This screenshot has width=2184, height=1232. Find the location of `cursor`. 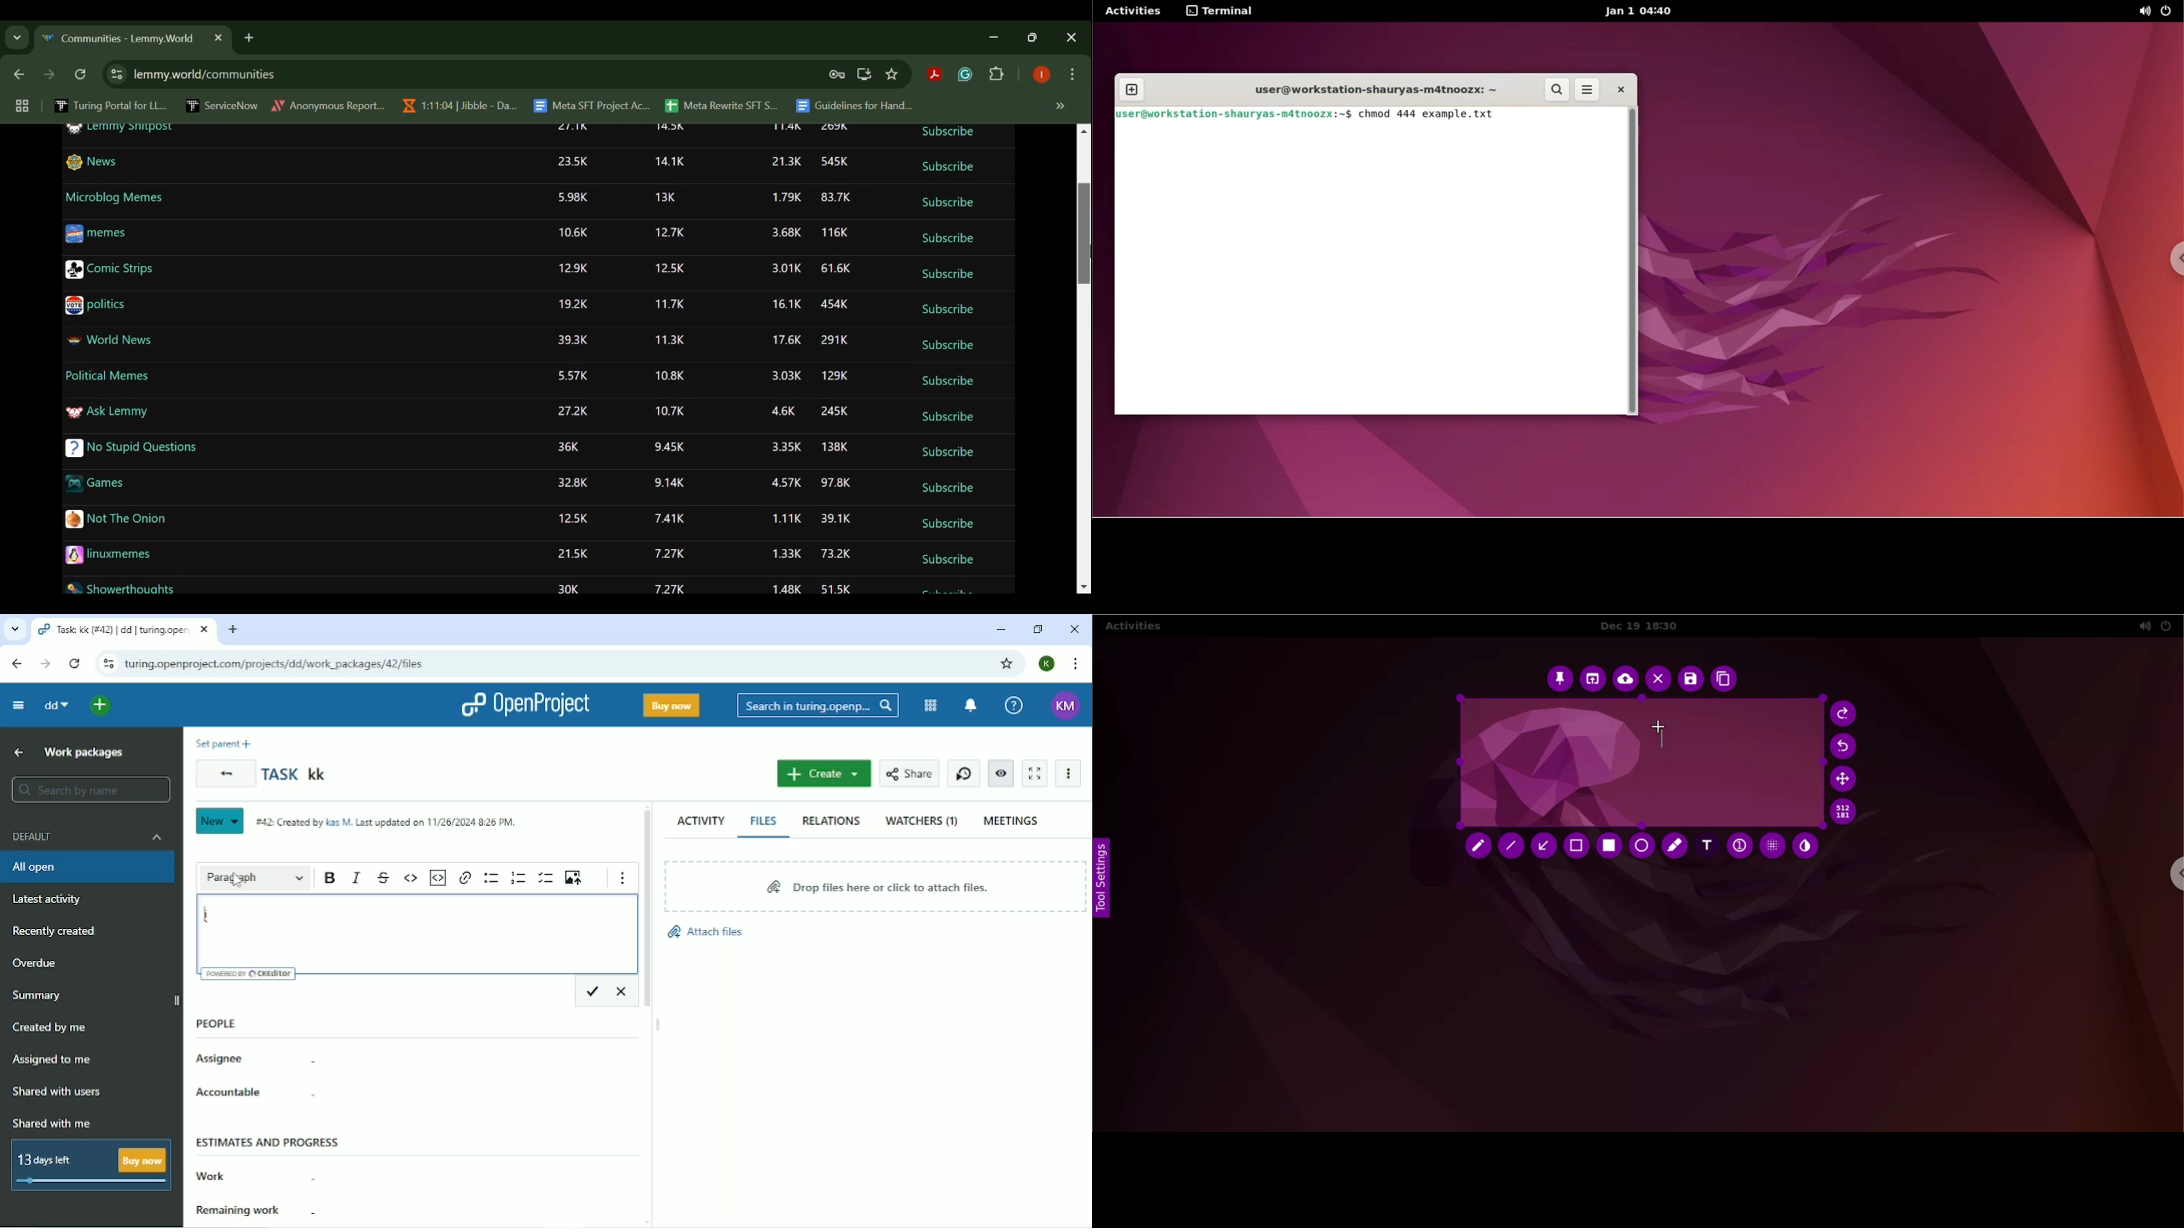

cursor is located at coordinates (242, 885).